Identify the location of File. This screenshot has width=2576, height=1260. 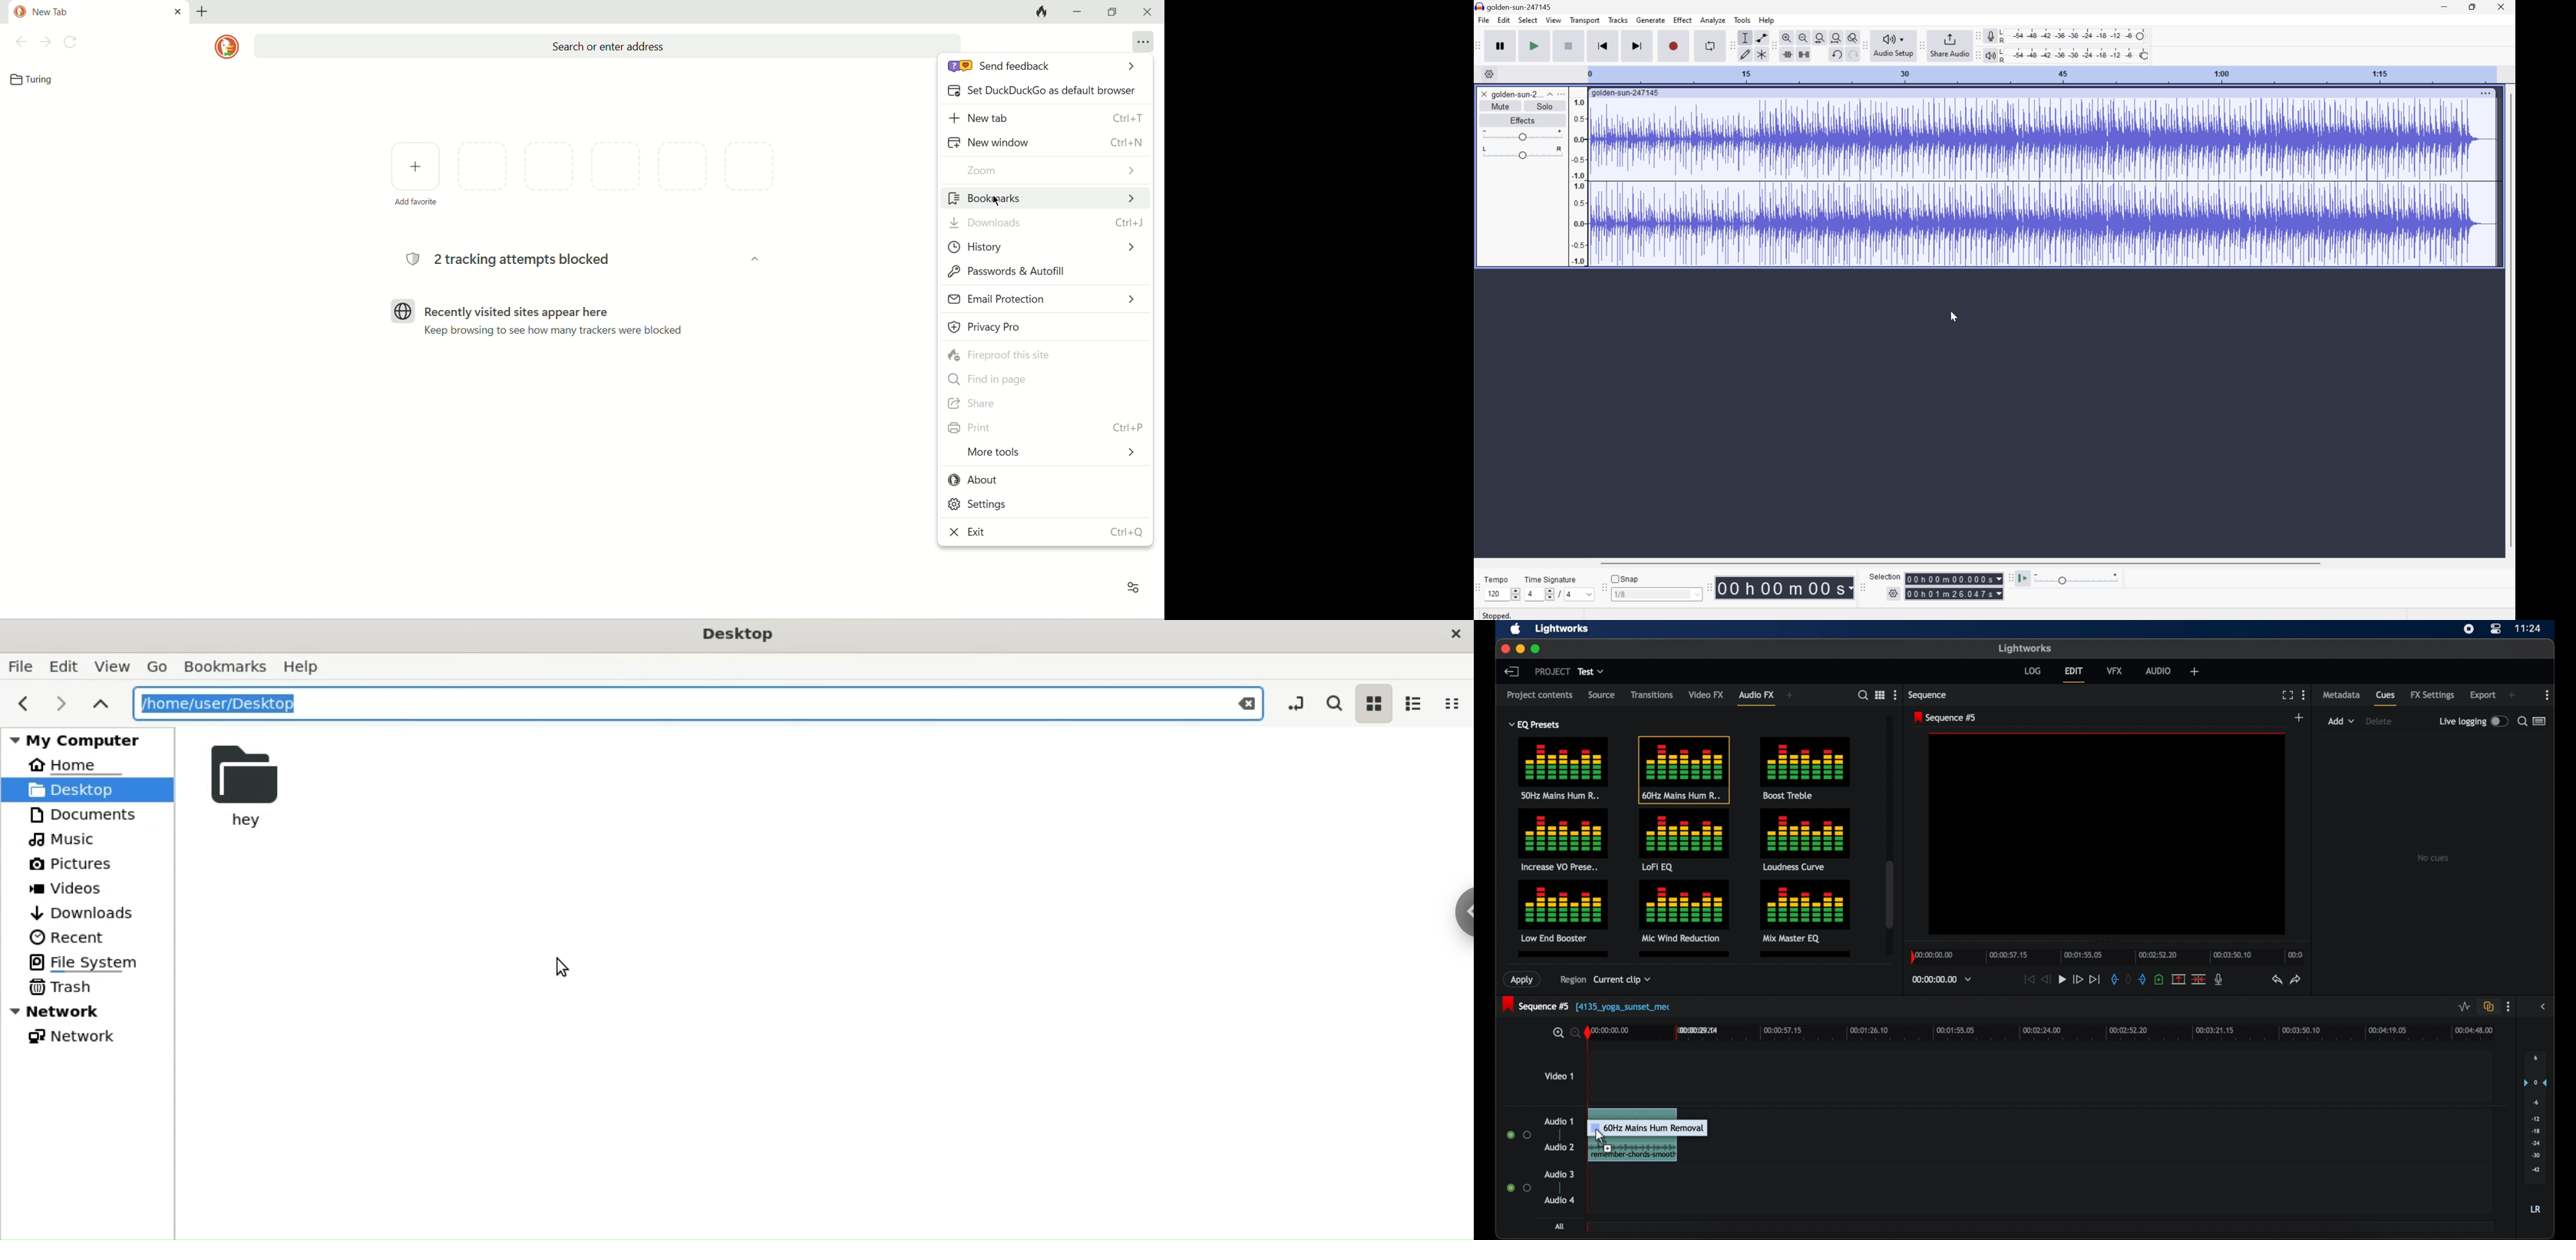
(1483, 20).